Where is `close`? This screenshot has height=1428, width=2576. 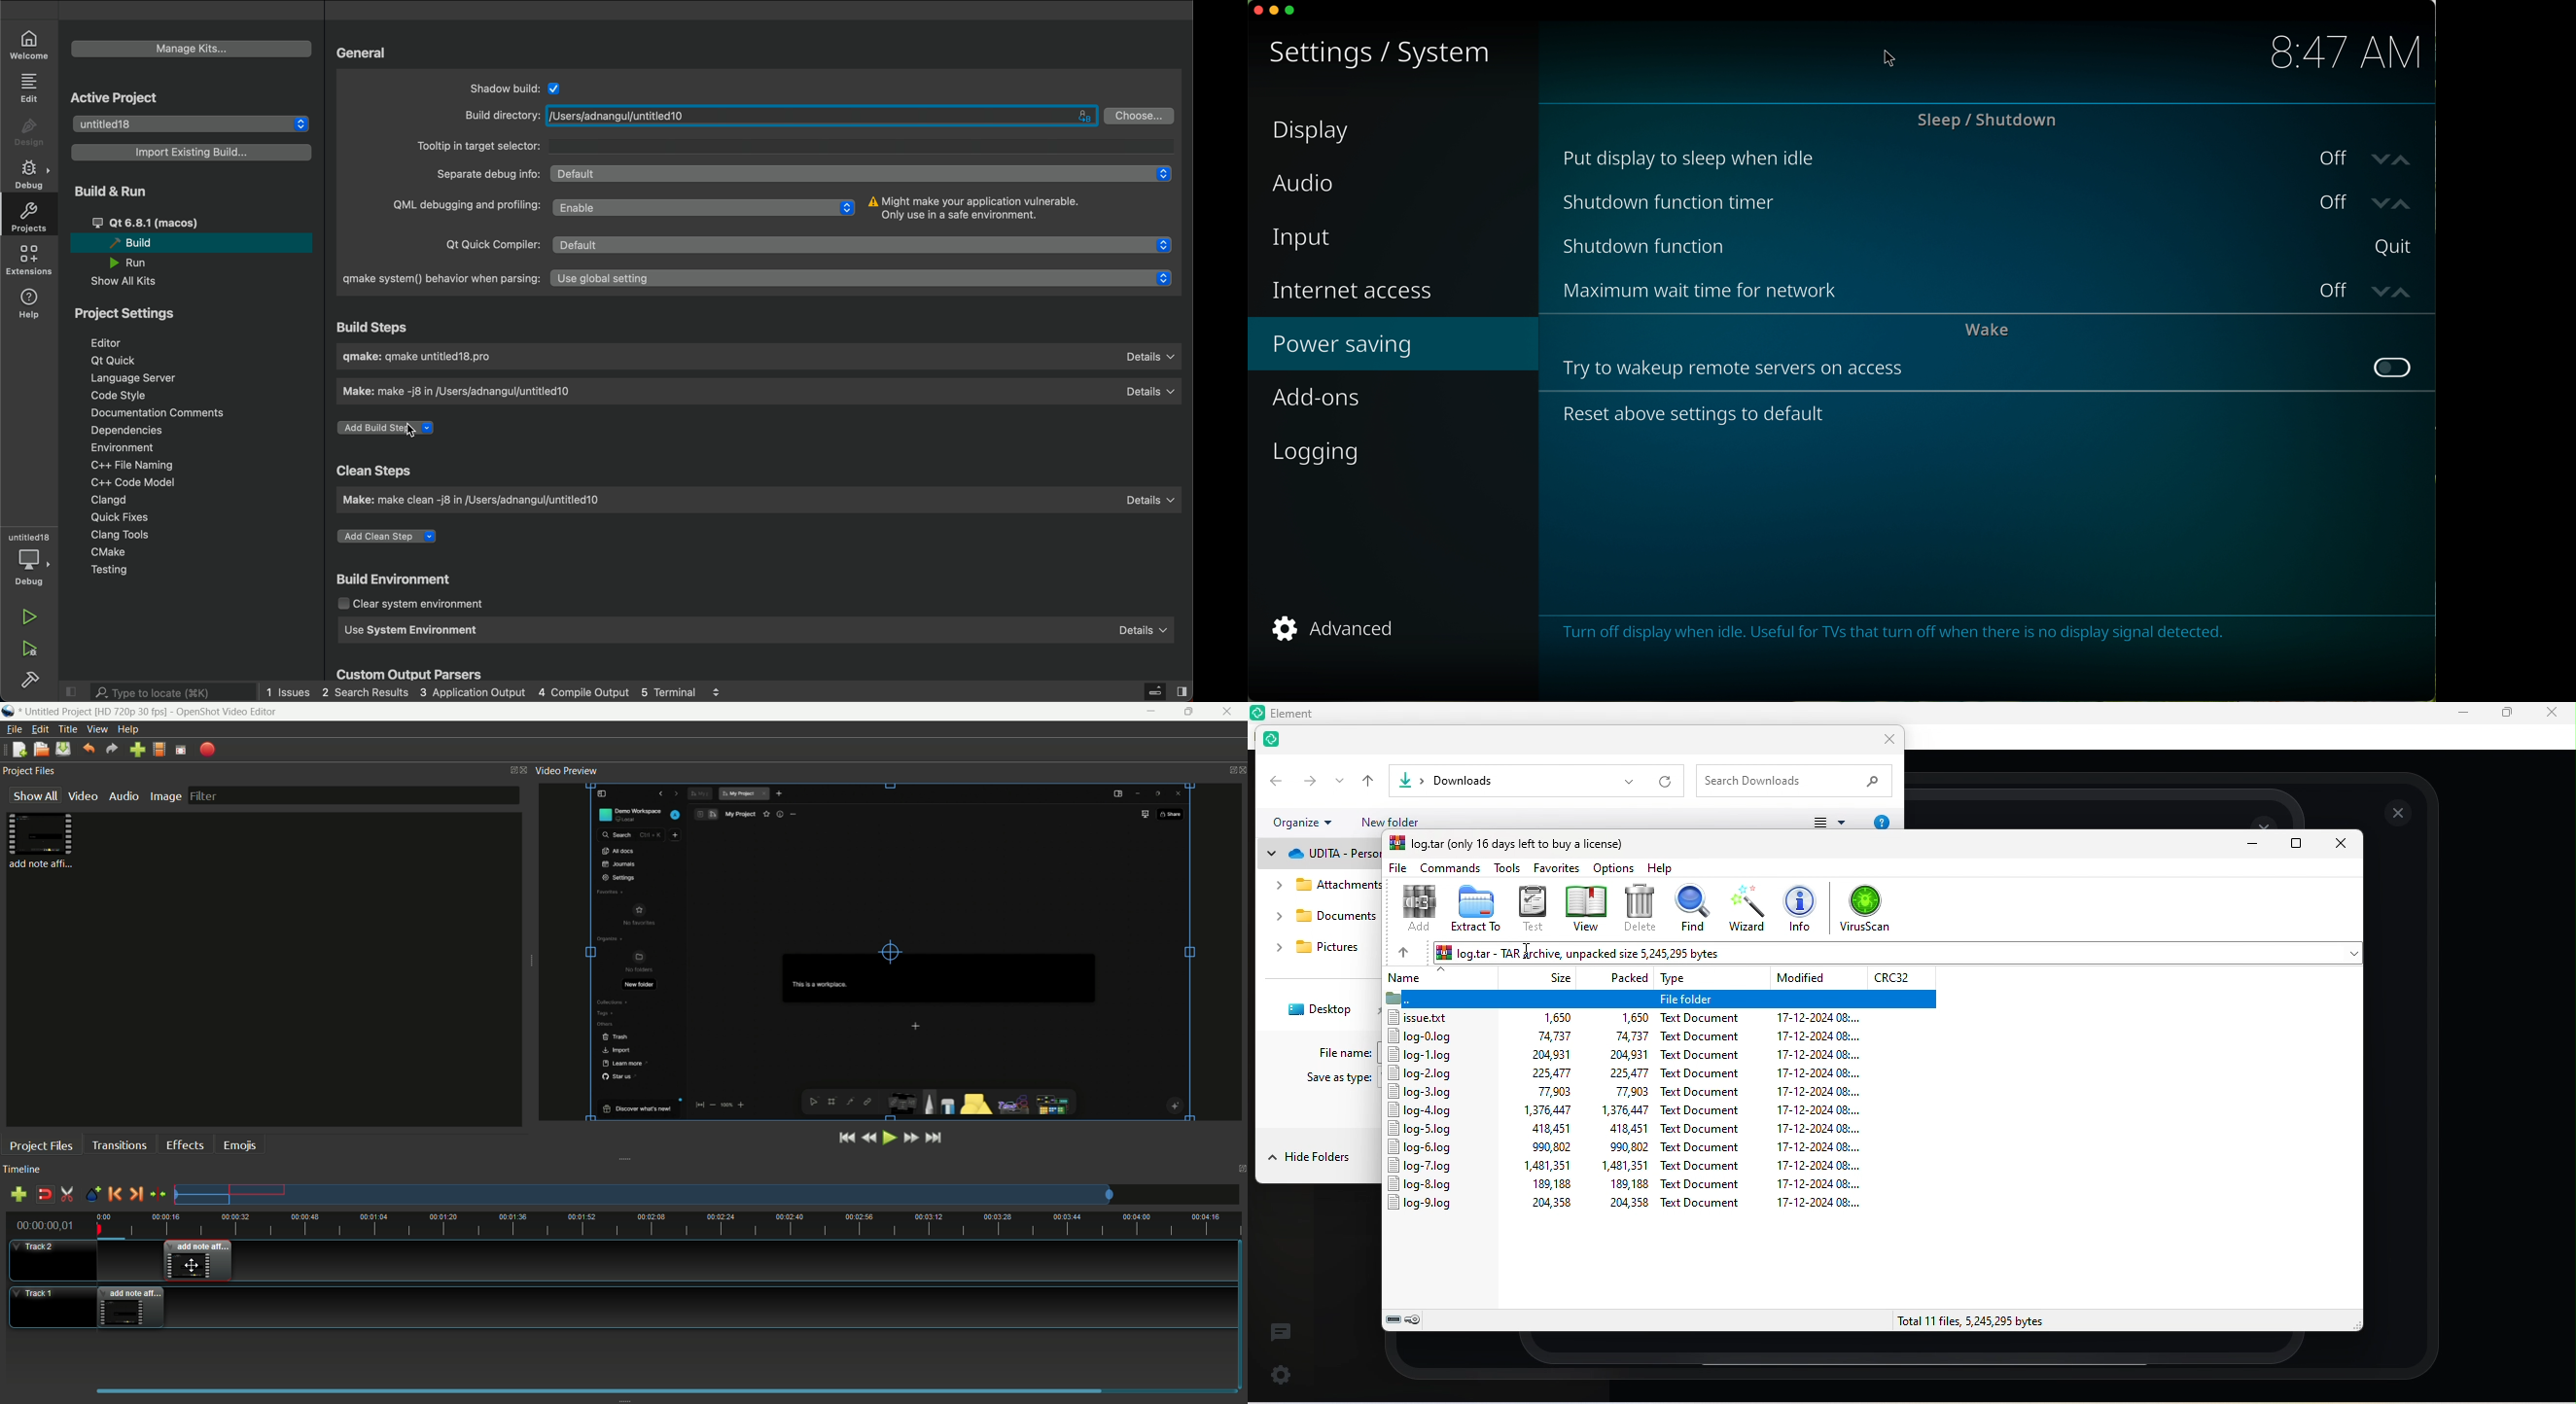
close is located at coordinates (1884, 742).